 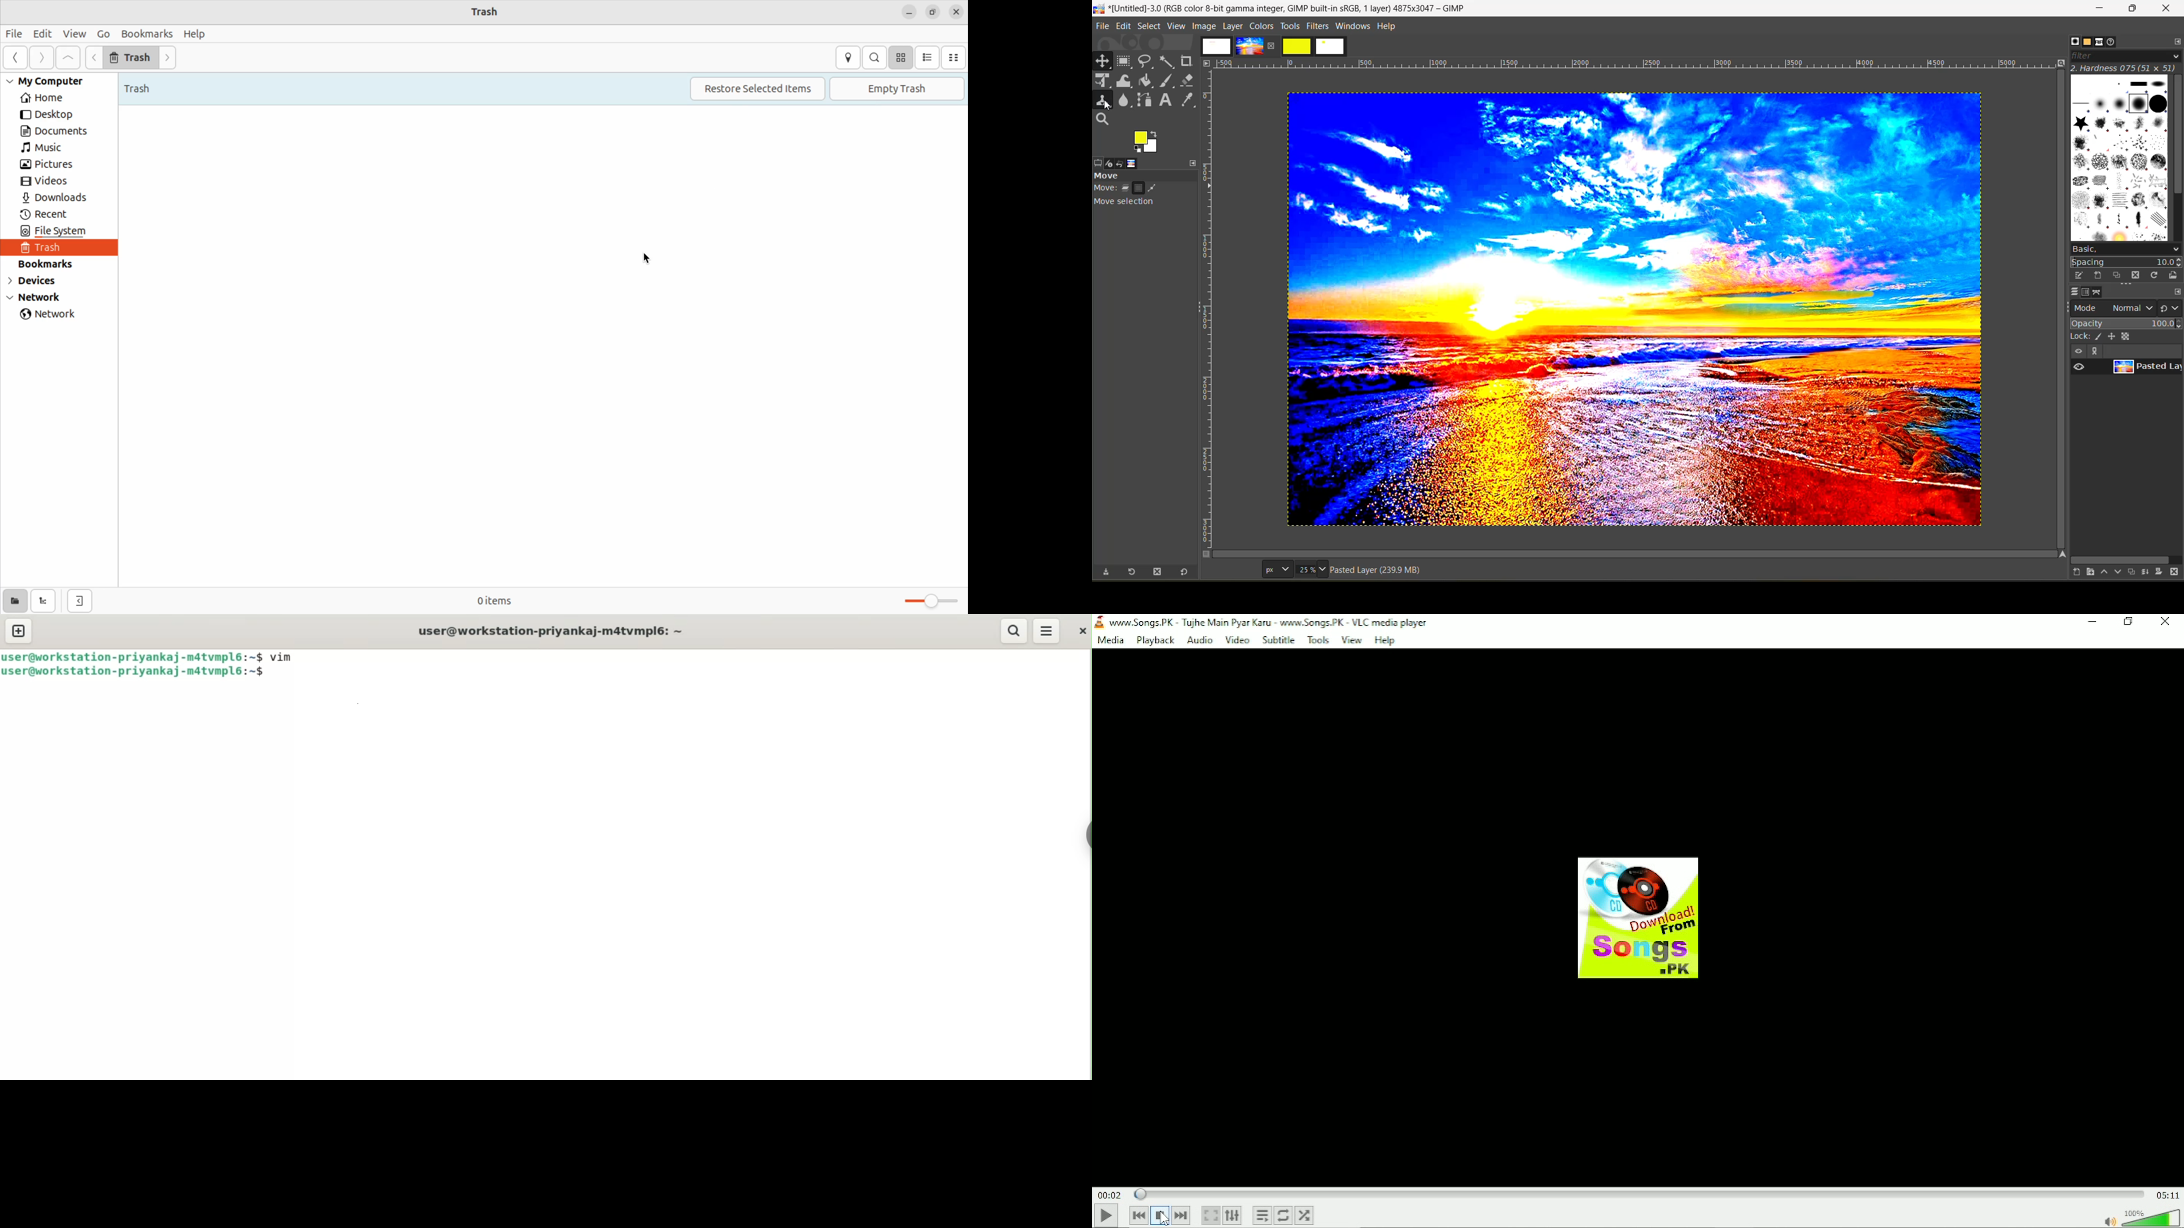 What do you see at coordinates (1200, 641) in the screenshot?
I see `Audio` at bounding box center [1200, 641].